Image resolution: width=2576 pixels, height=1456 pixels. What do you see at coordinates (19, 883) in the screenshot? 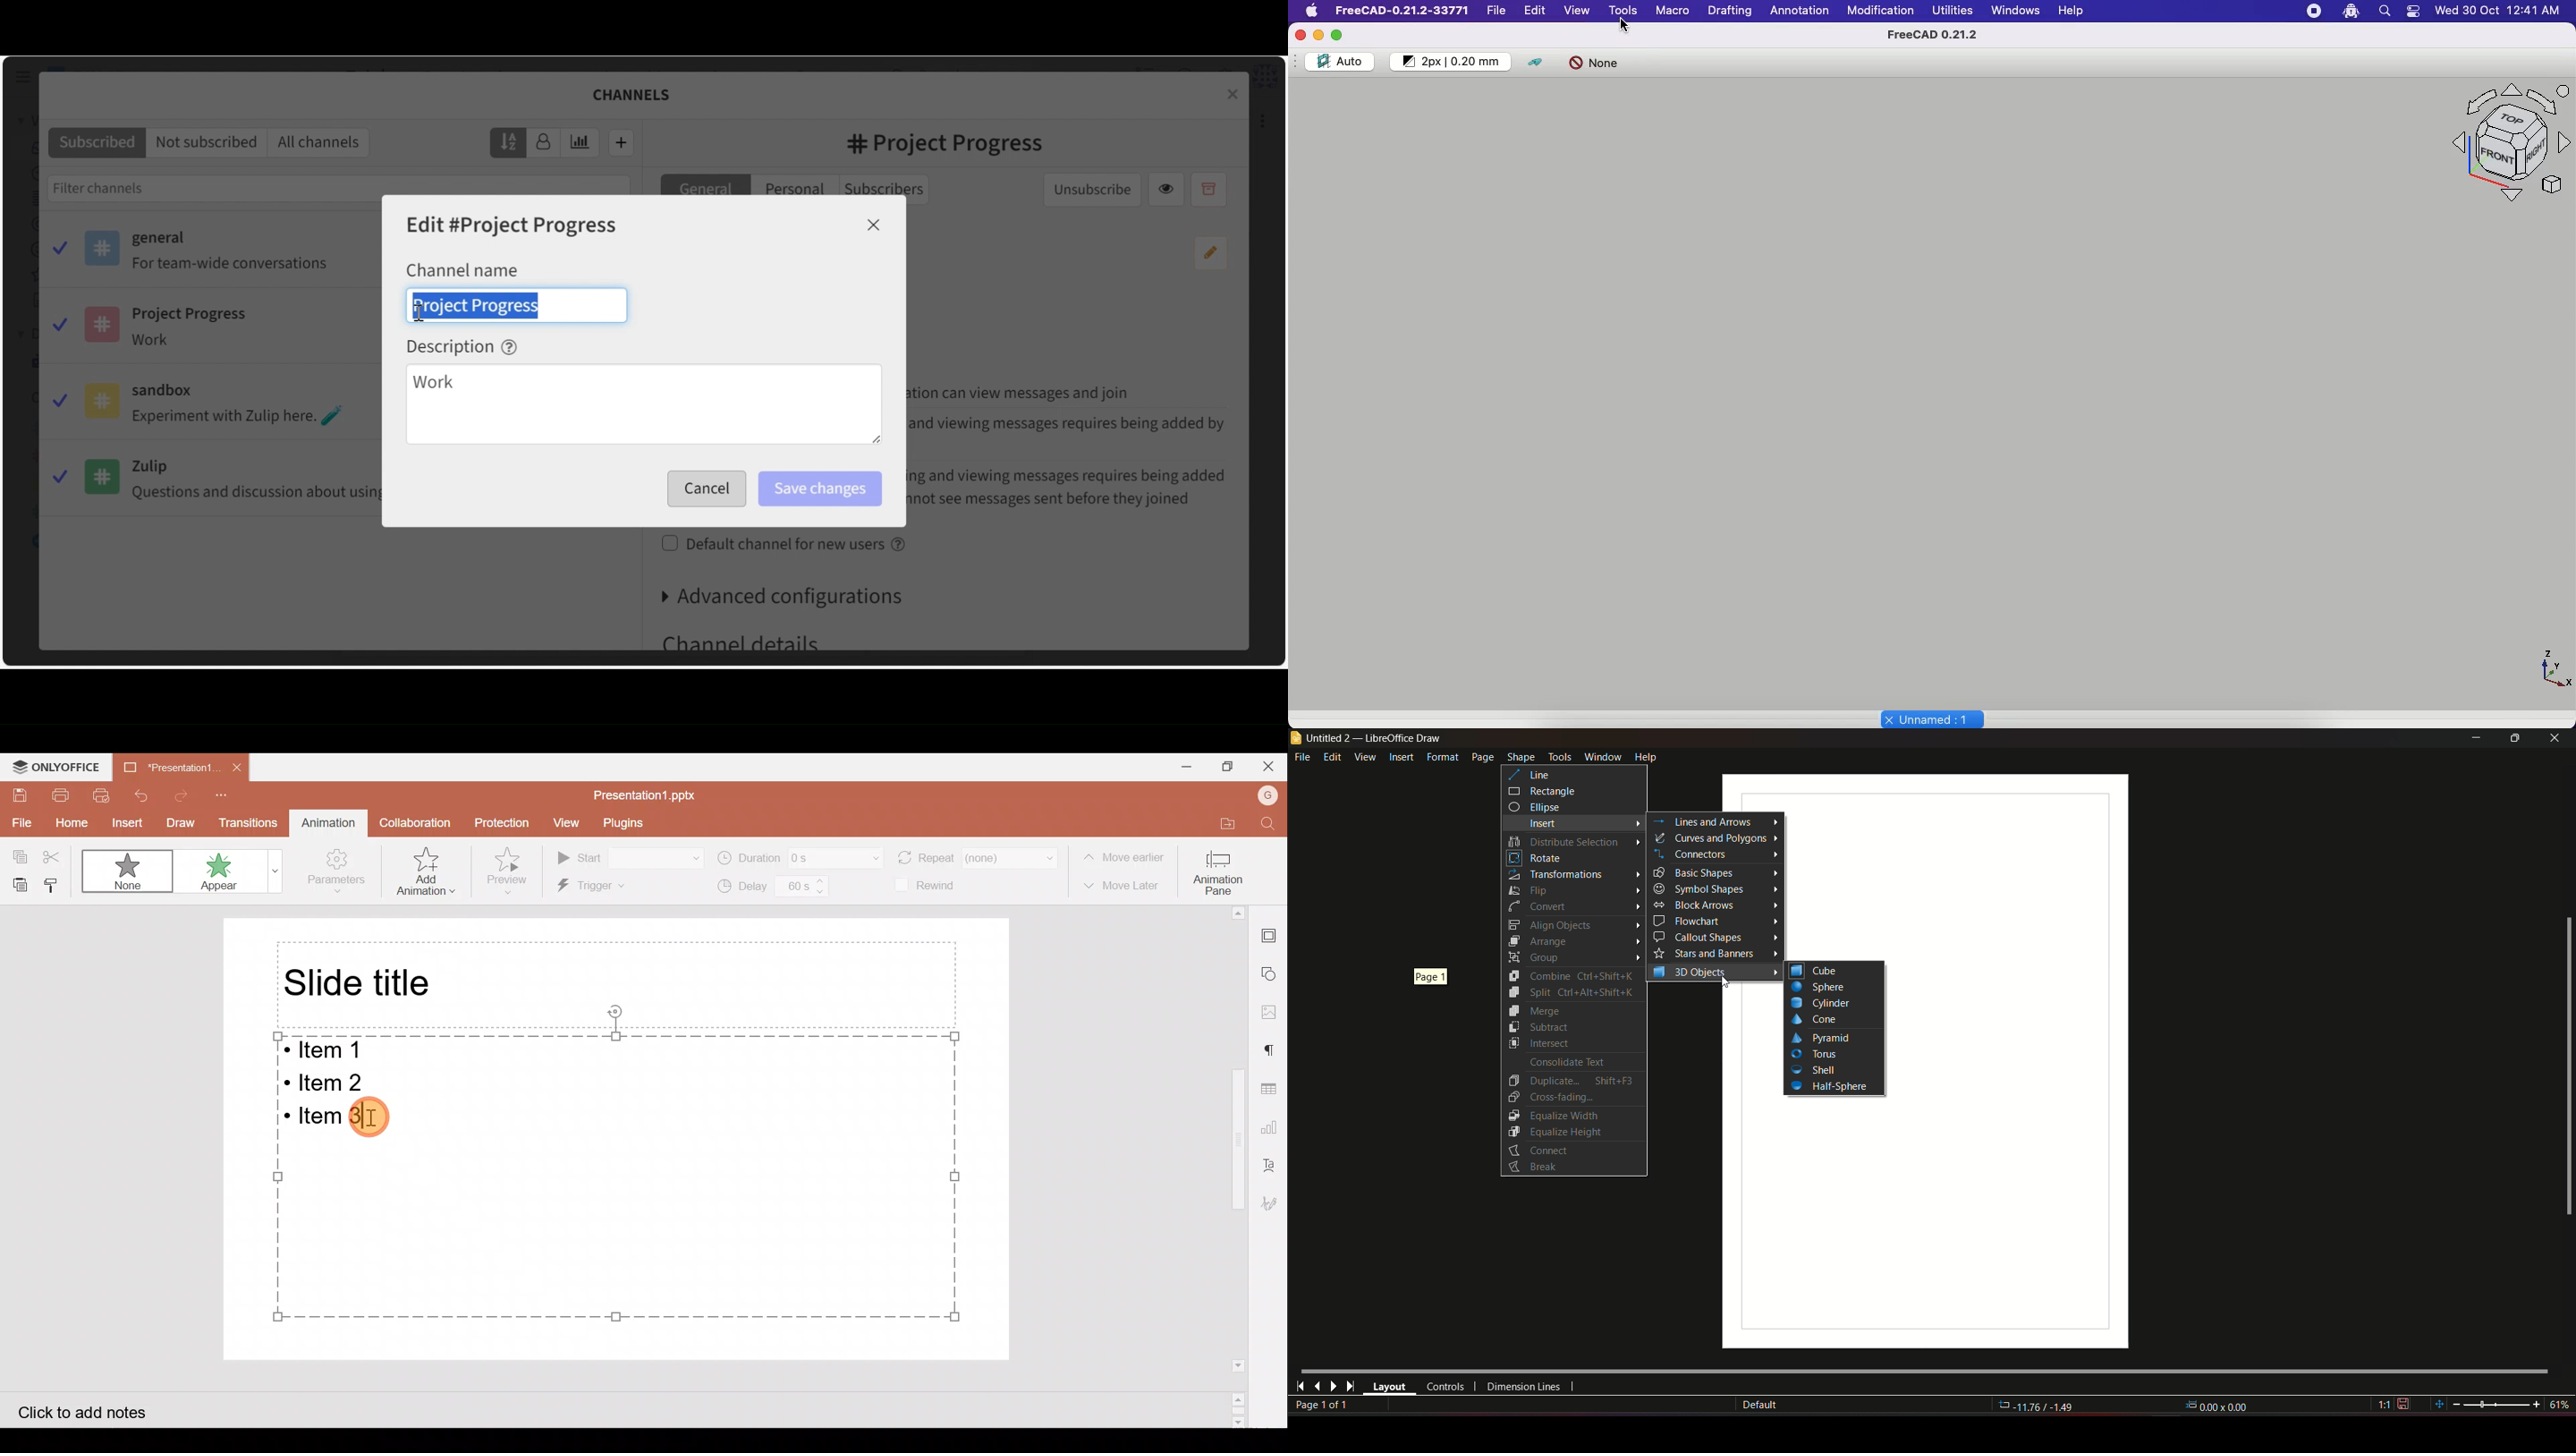
I see `Paste` at bounding box center [19, 883].